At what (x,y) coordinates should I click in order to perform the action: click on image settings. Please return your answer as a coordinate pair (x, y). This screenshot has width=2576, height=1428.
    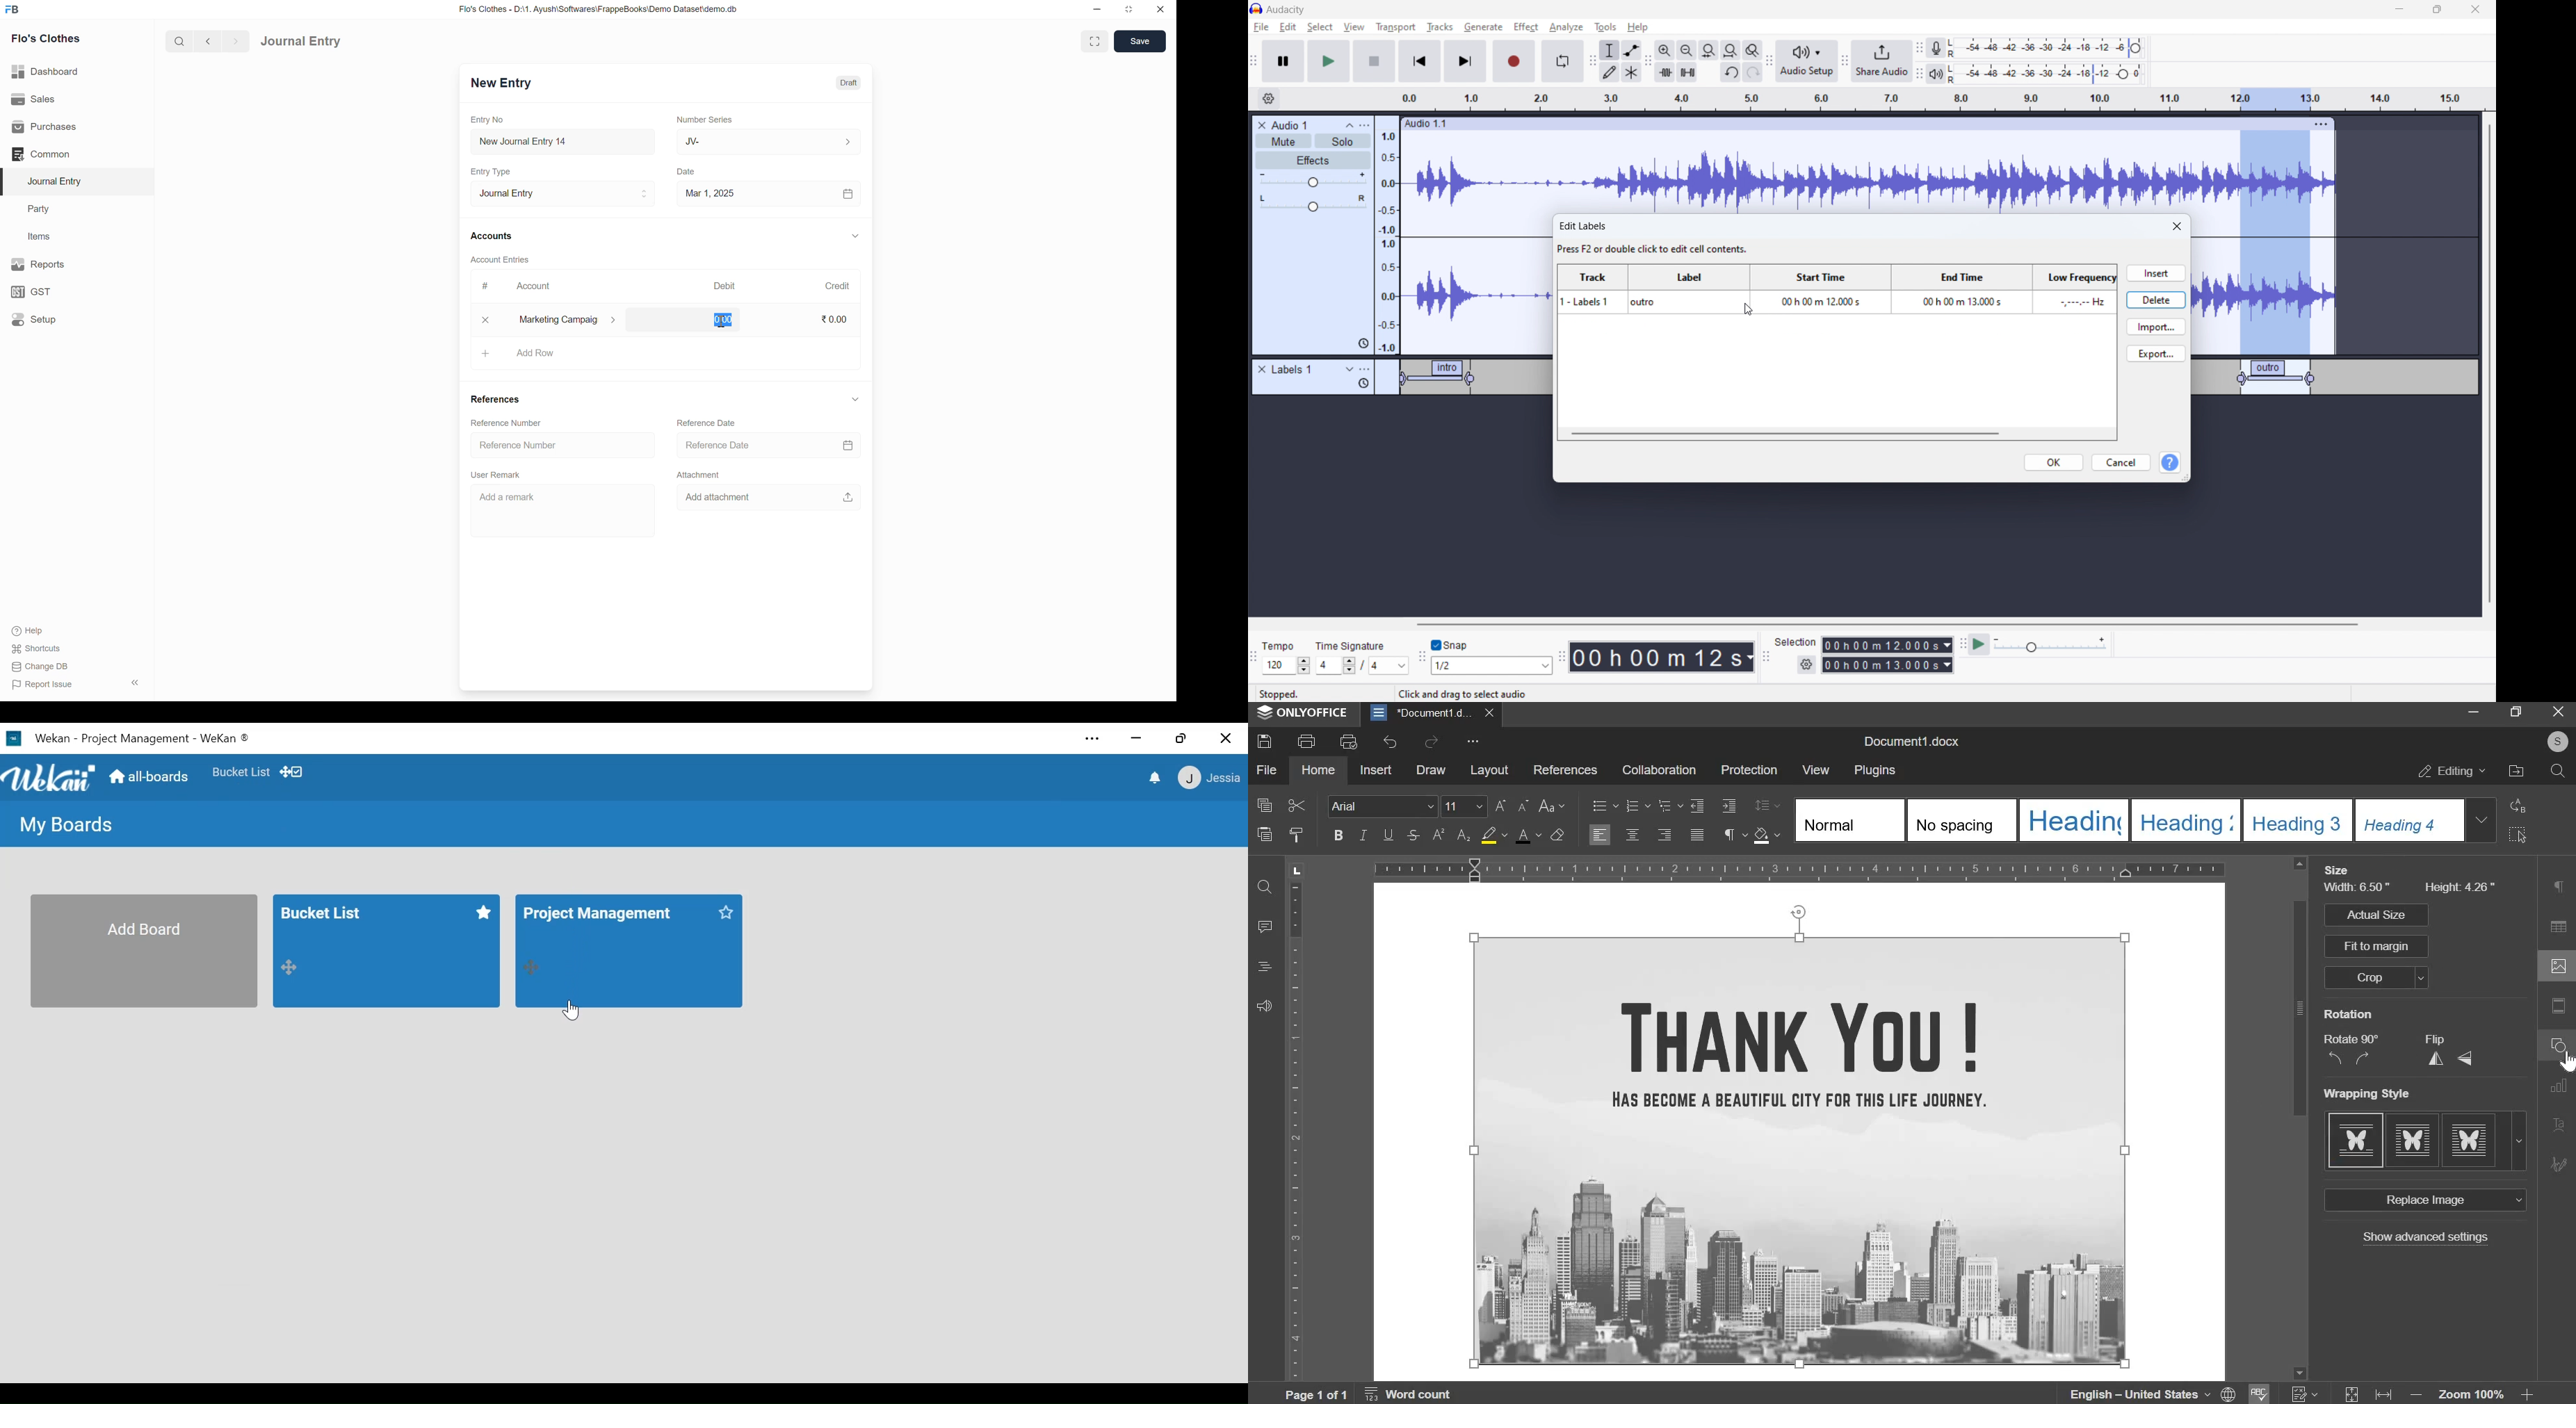
    Looking at the image, I should click on (2559, 967).